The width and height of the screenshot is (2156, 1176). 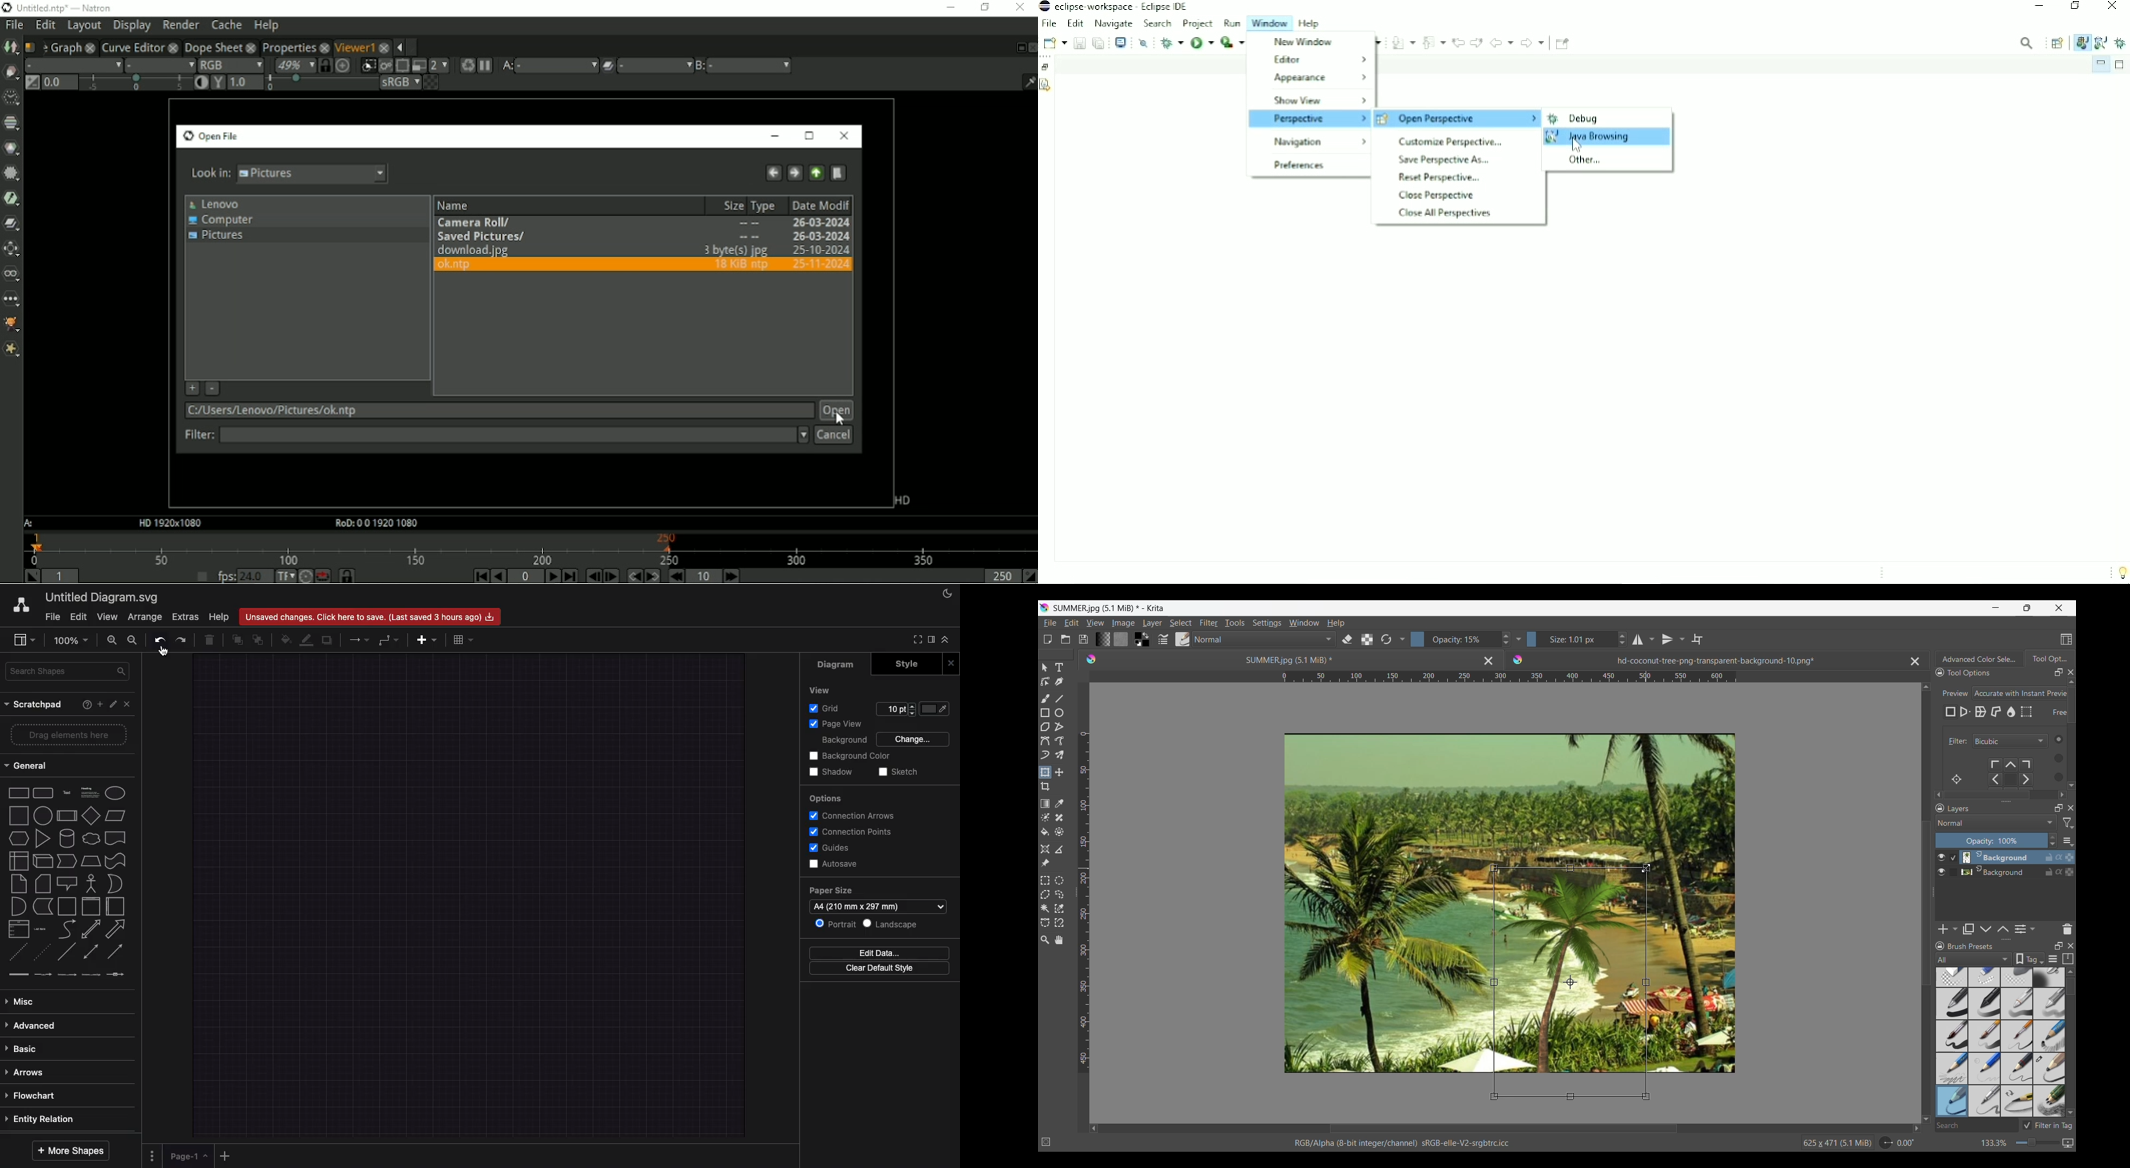 What do you see at coordinates (845, 740) in the screenshot?
I see `Background` at bounding box center [845, 740].